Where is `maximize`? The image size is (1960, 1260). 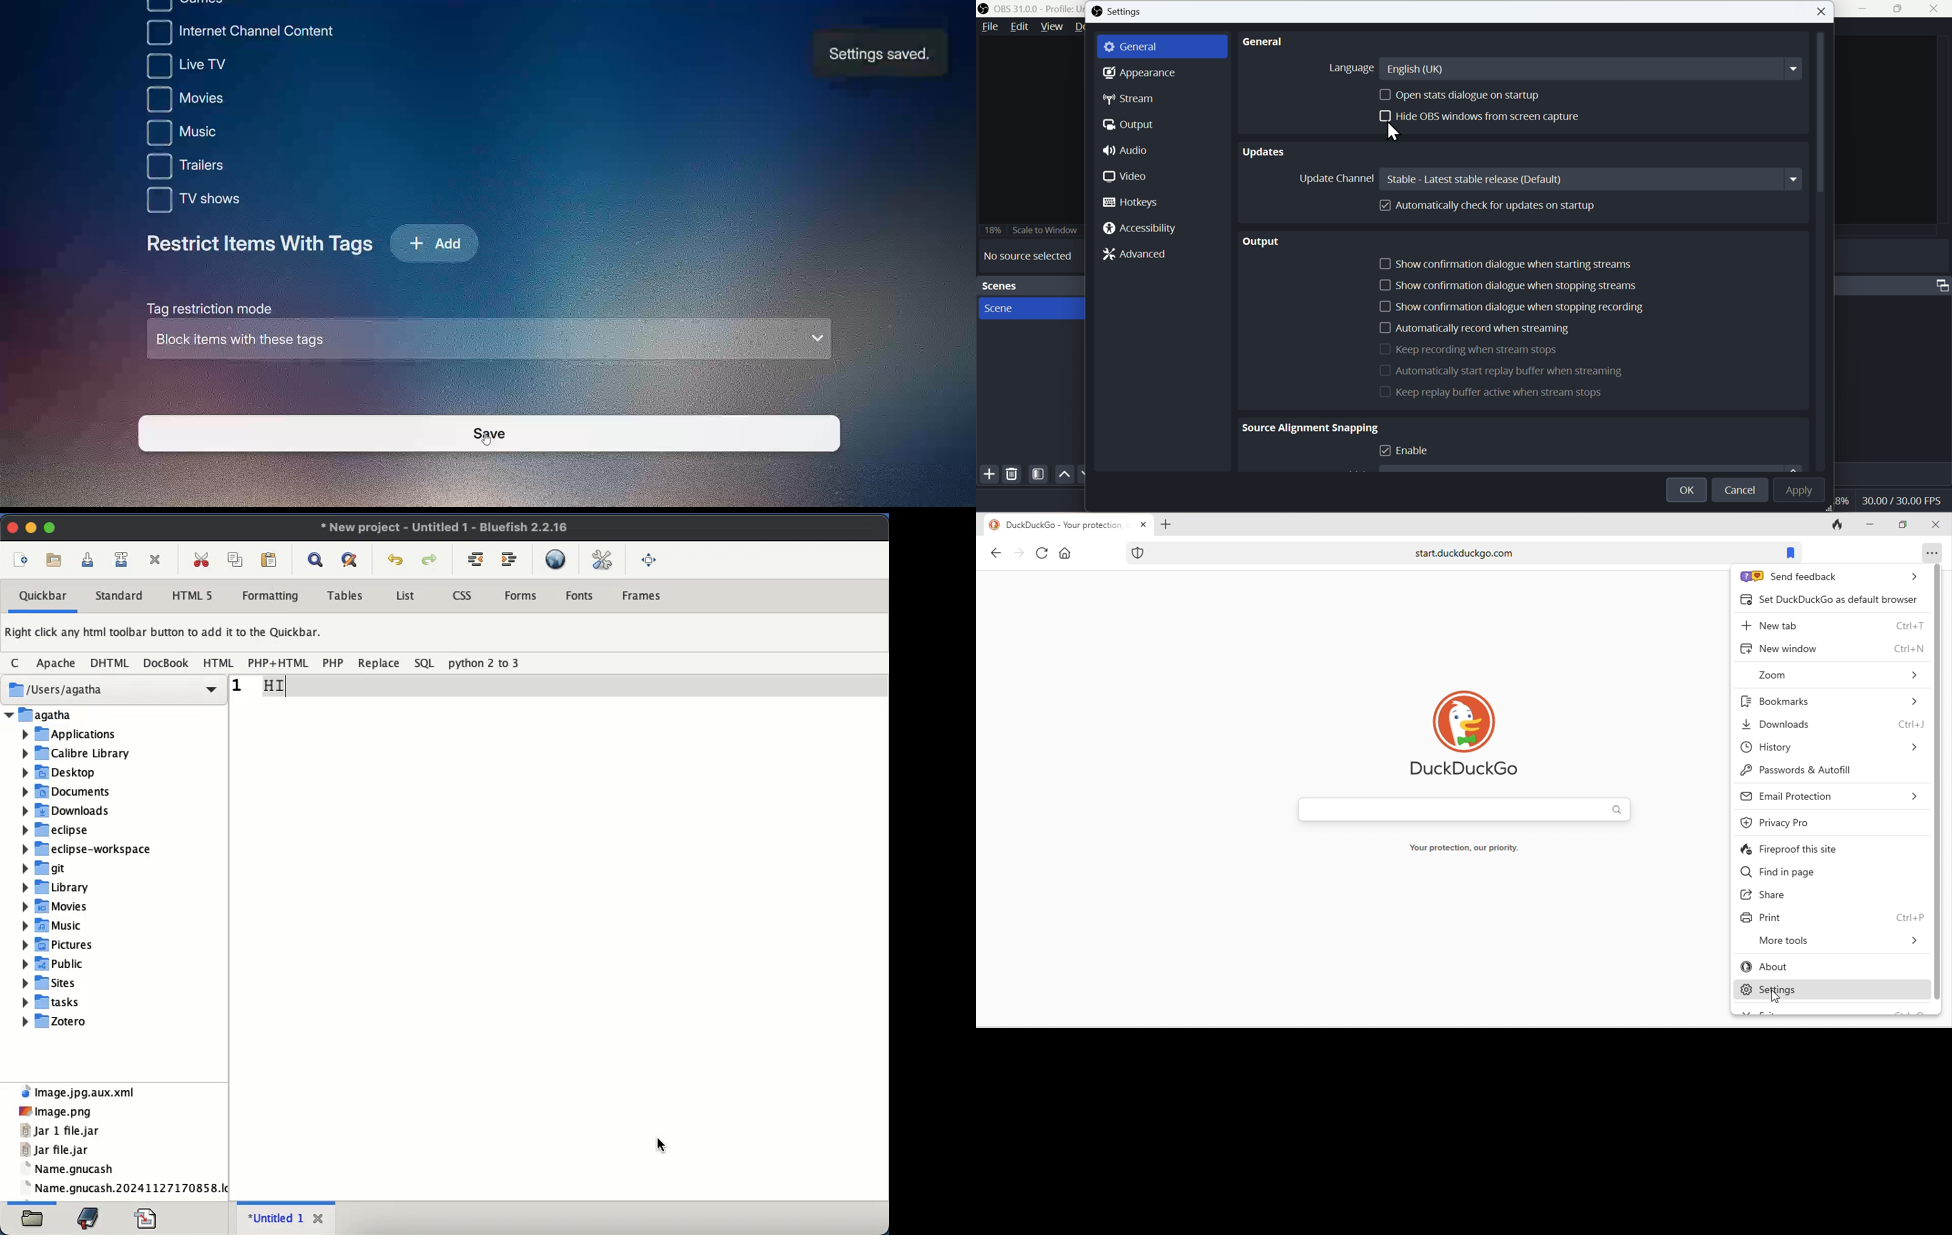
maximize is located at coordinates (51, 527).